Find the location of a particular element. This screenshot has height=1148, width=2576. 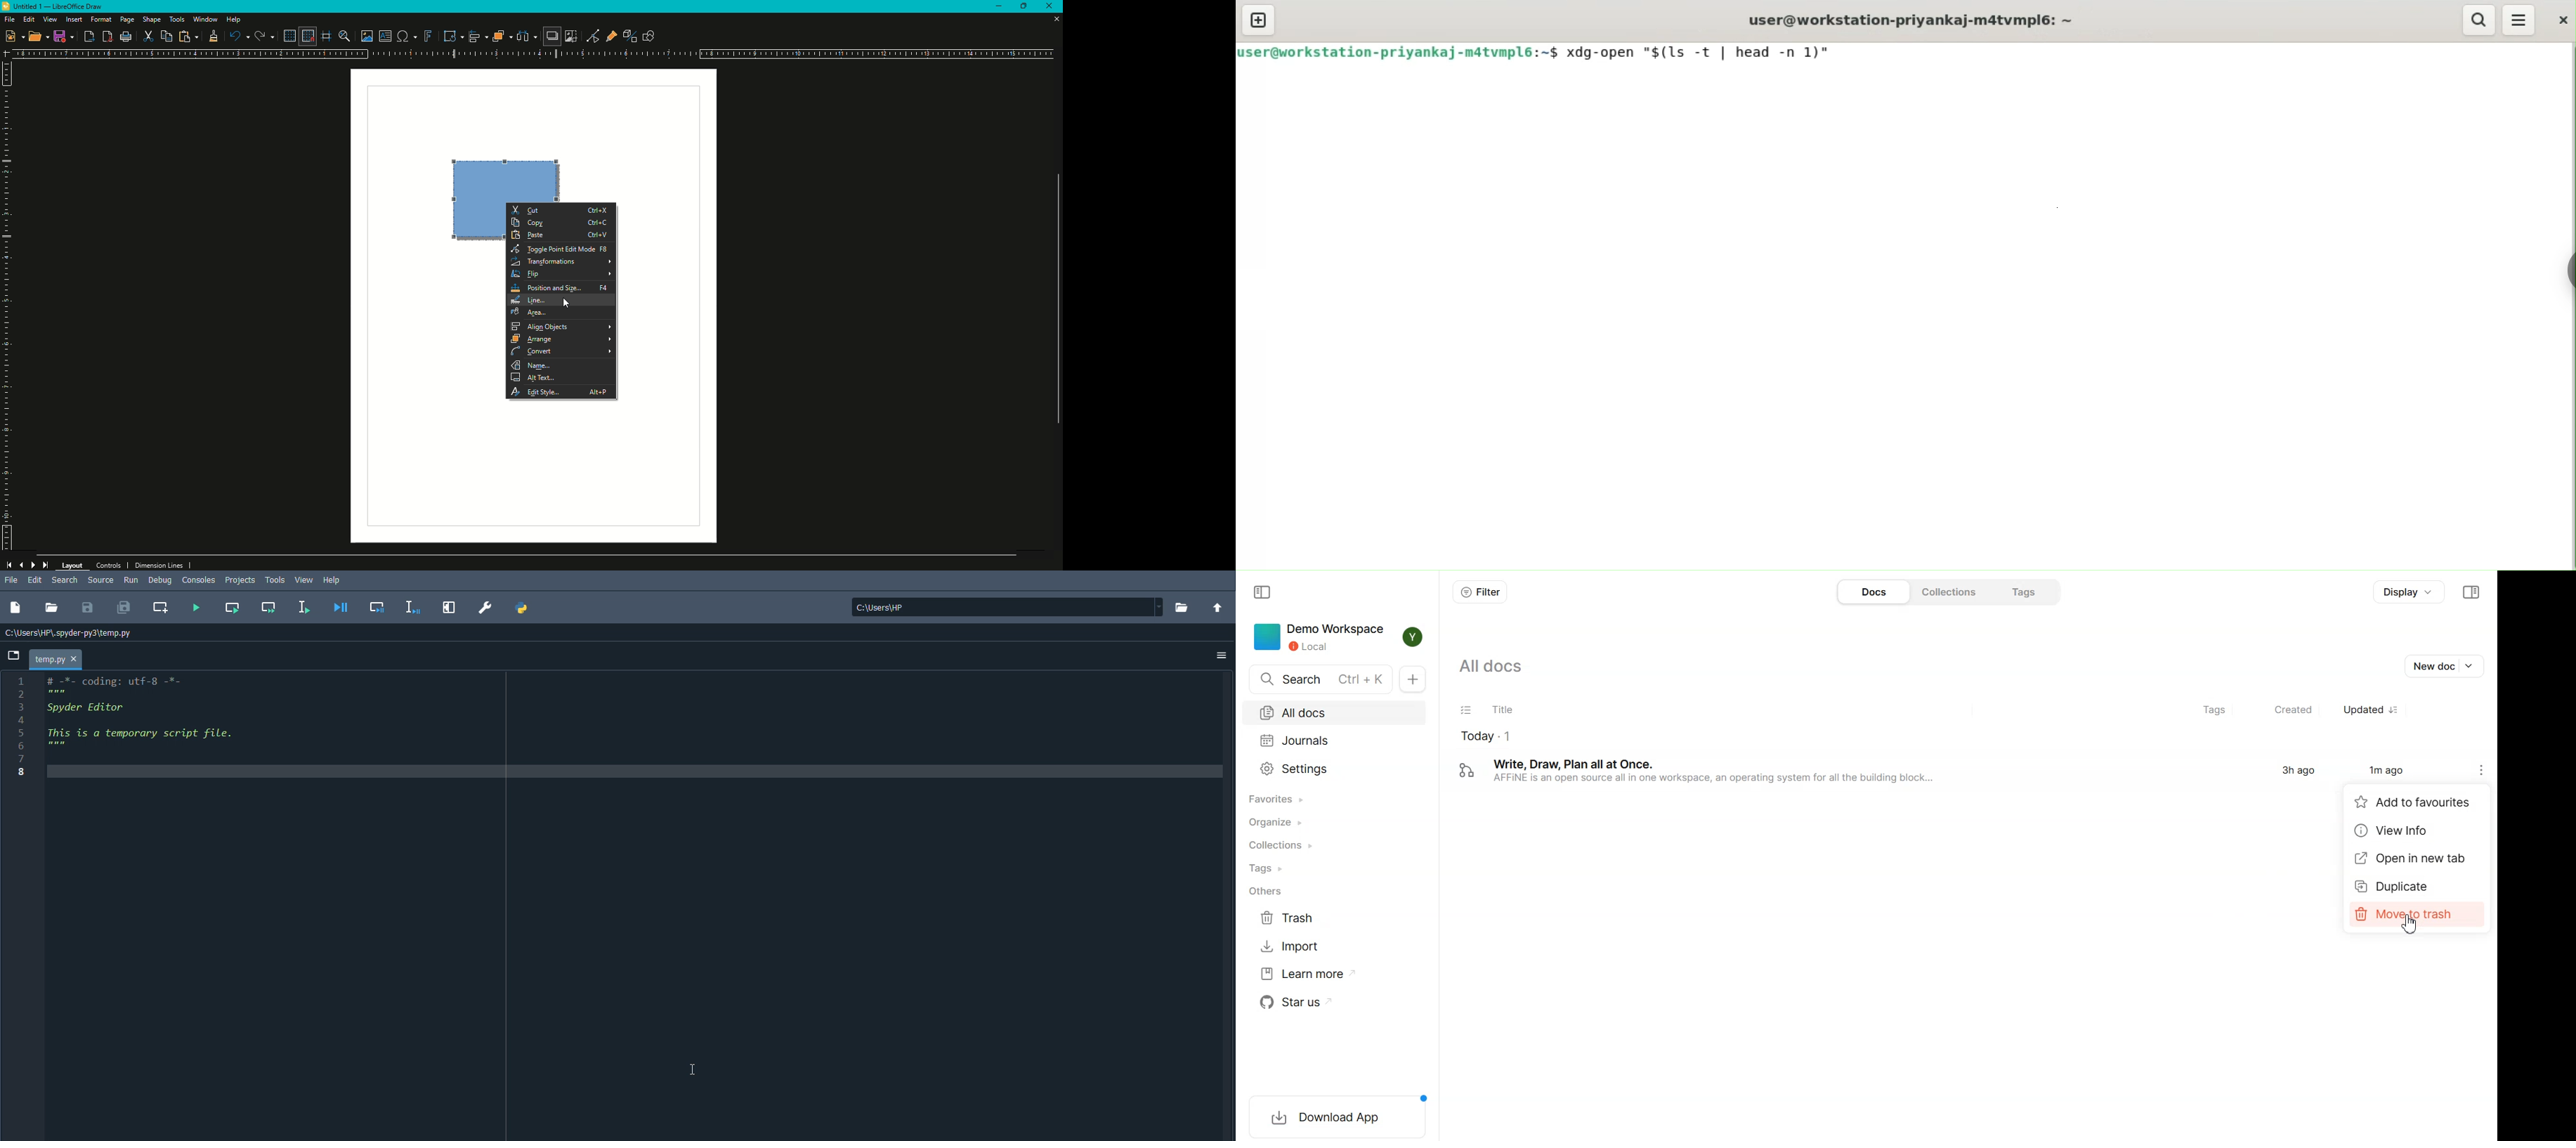

Profile is located at coordinates (1412, 638).